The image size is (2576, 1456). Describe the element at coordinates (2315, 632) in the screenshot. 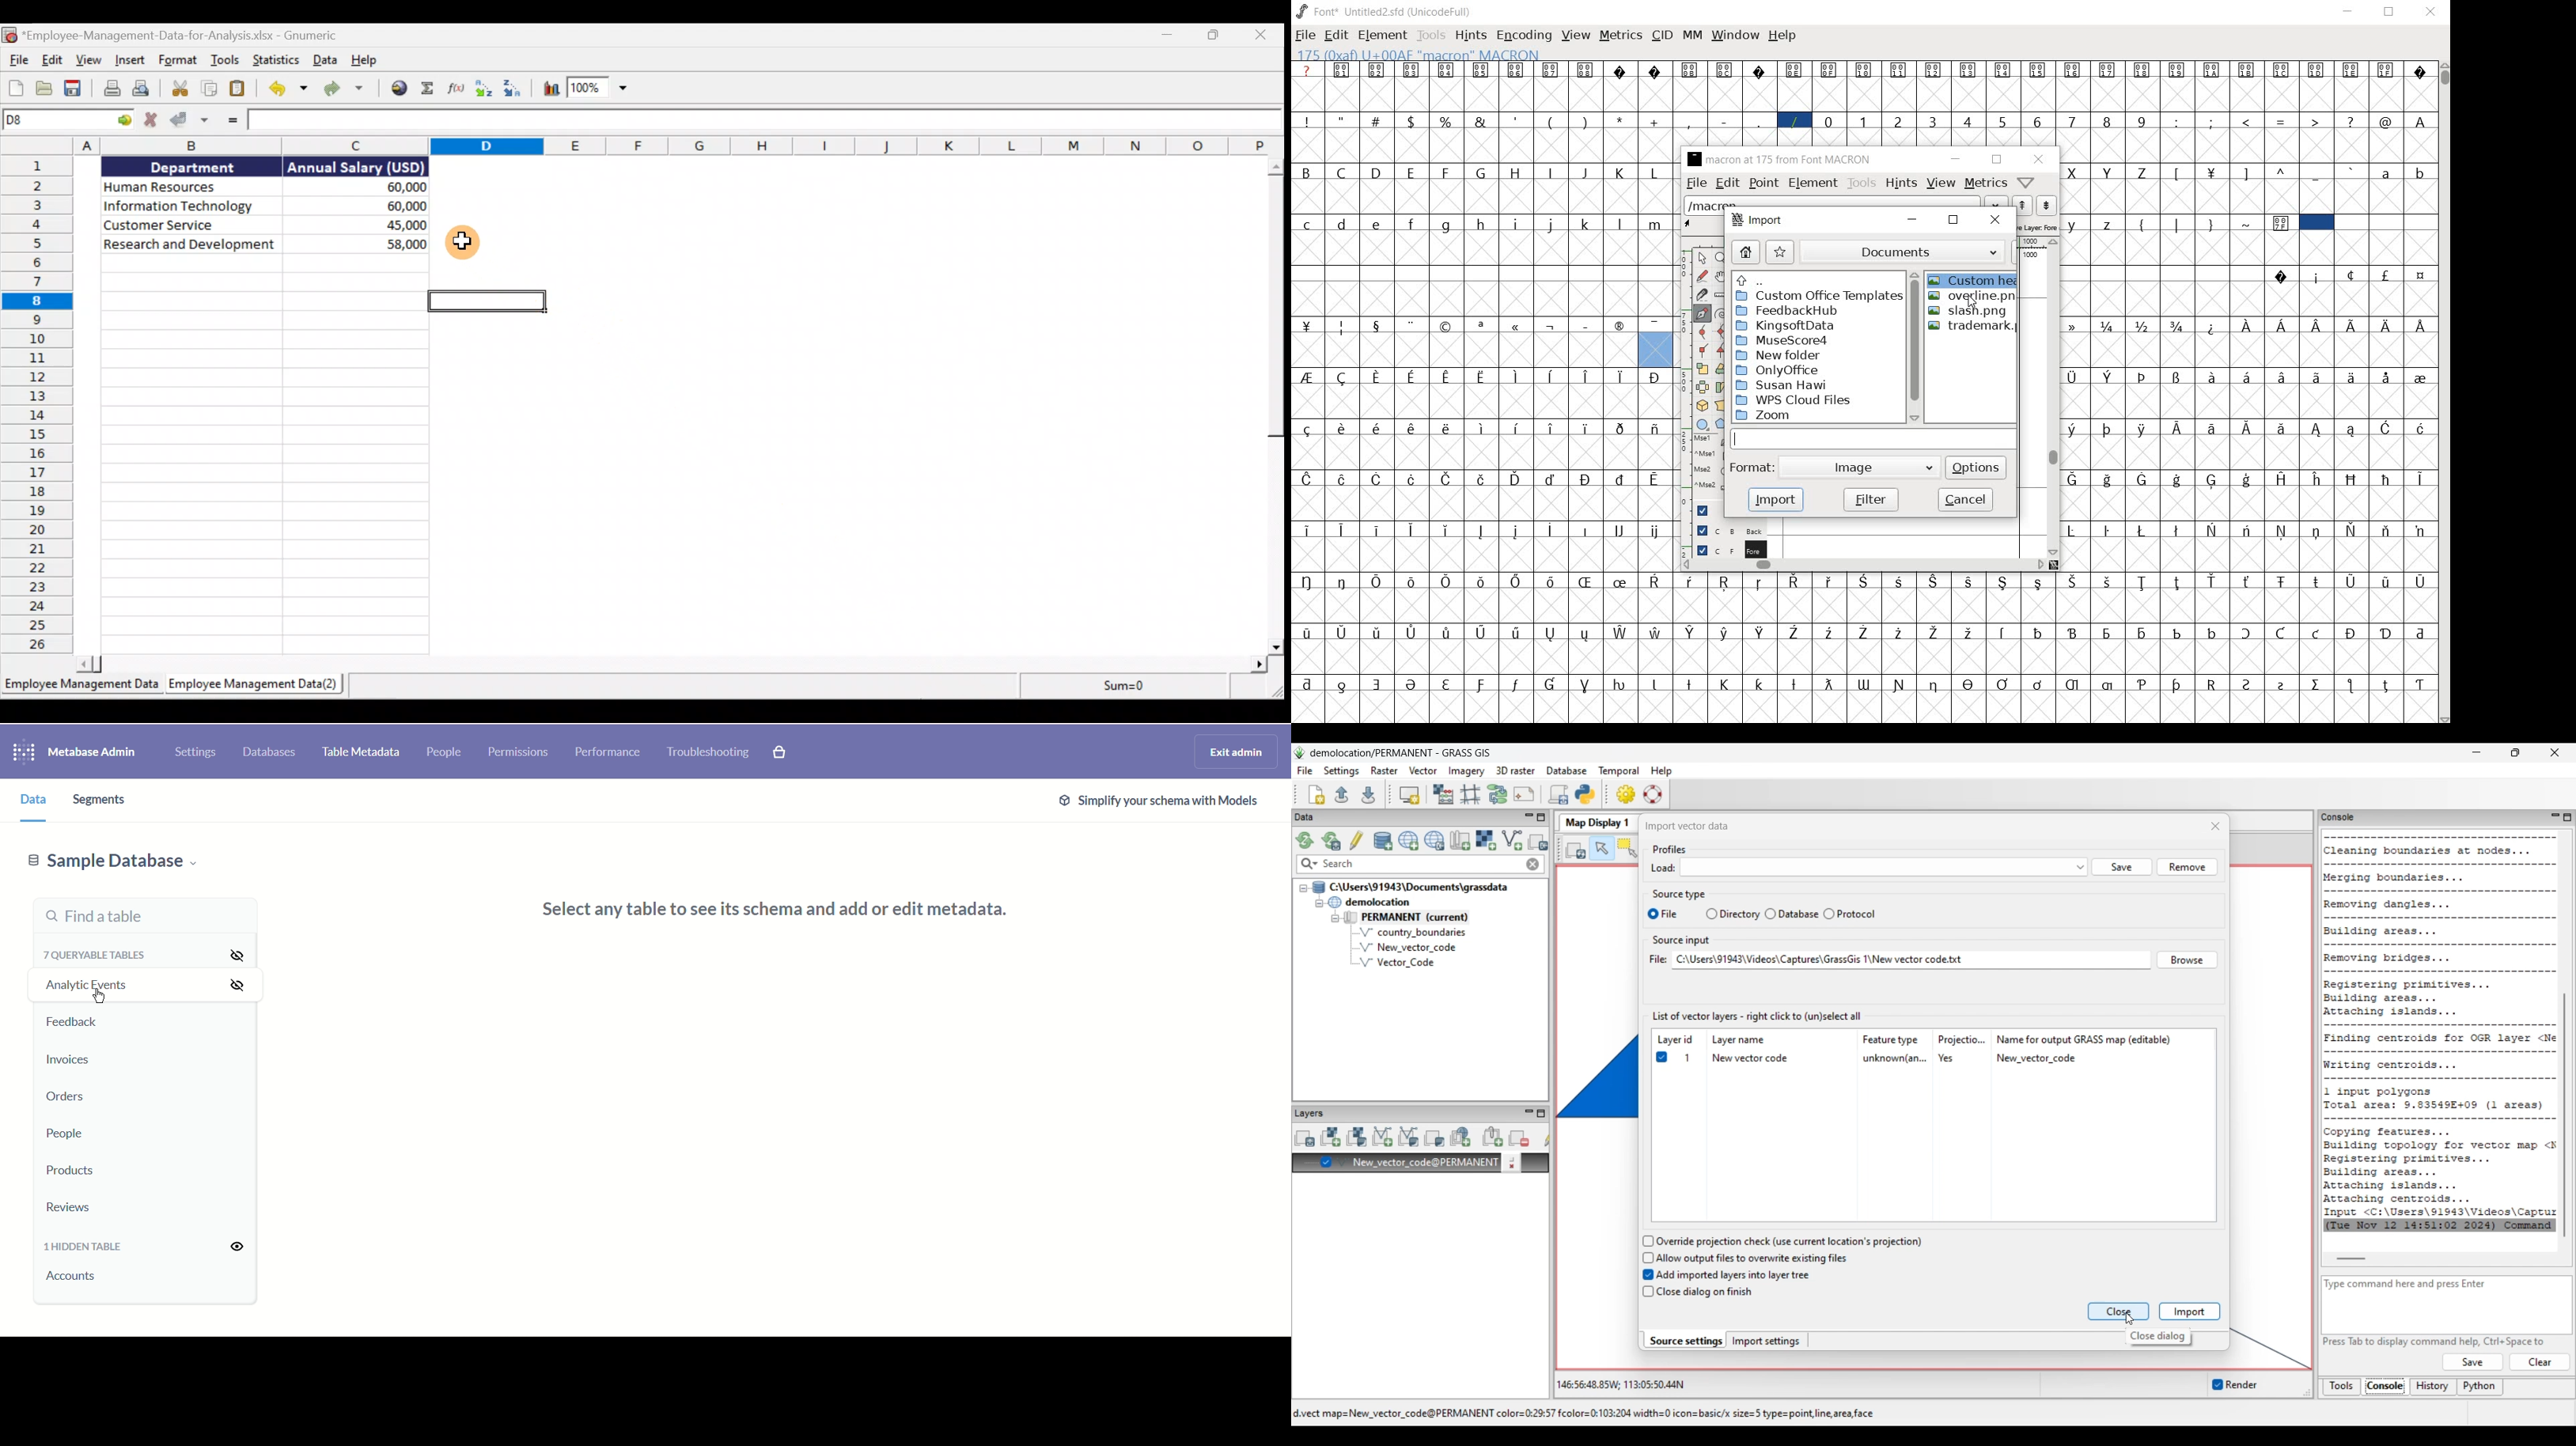

I see `Symbol` at that location.